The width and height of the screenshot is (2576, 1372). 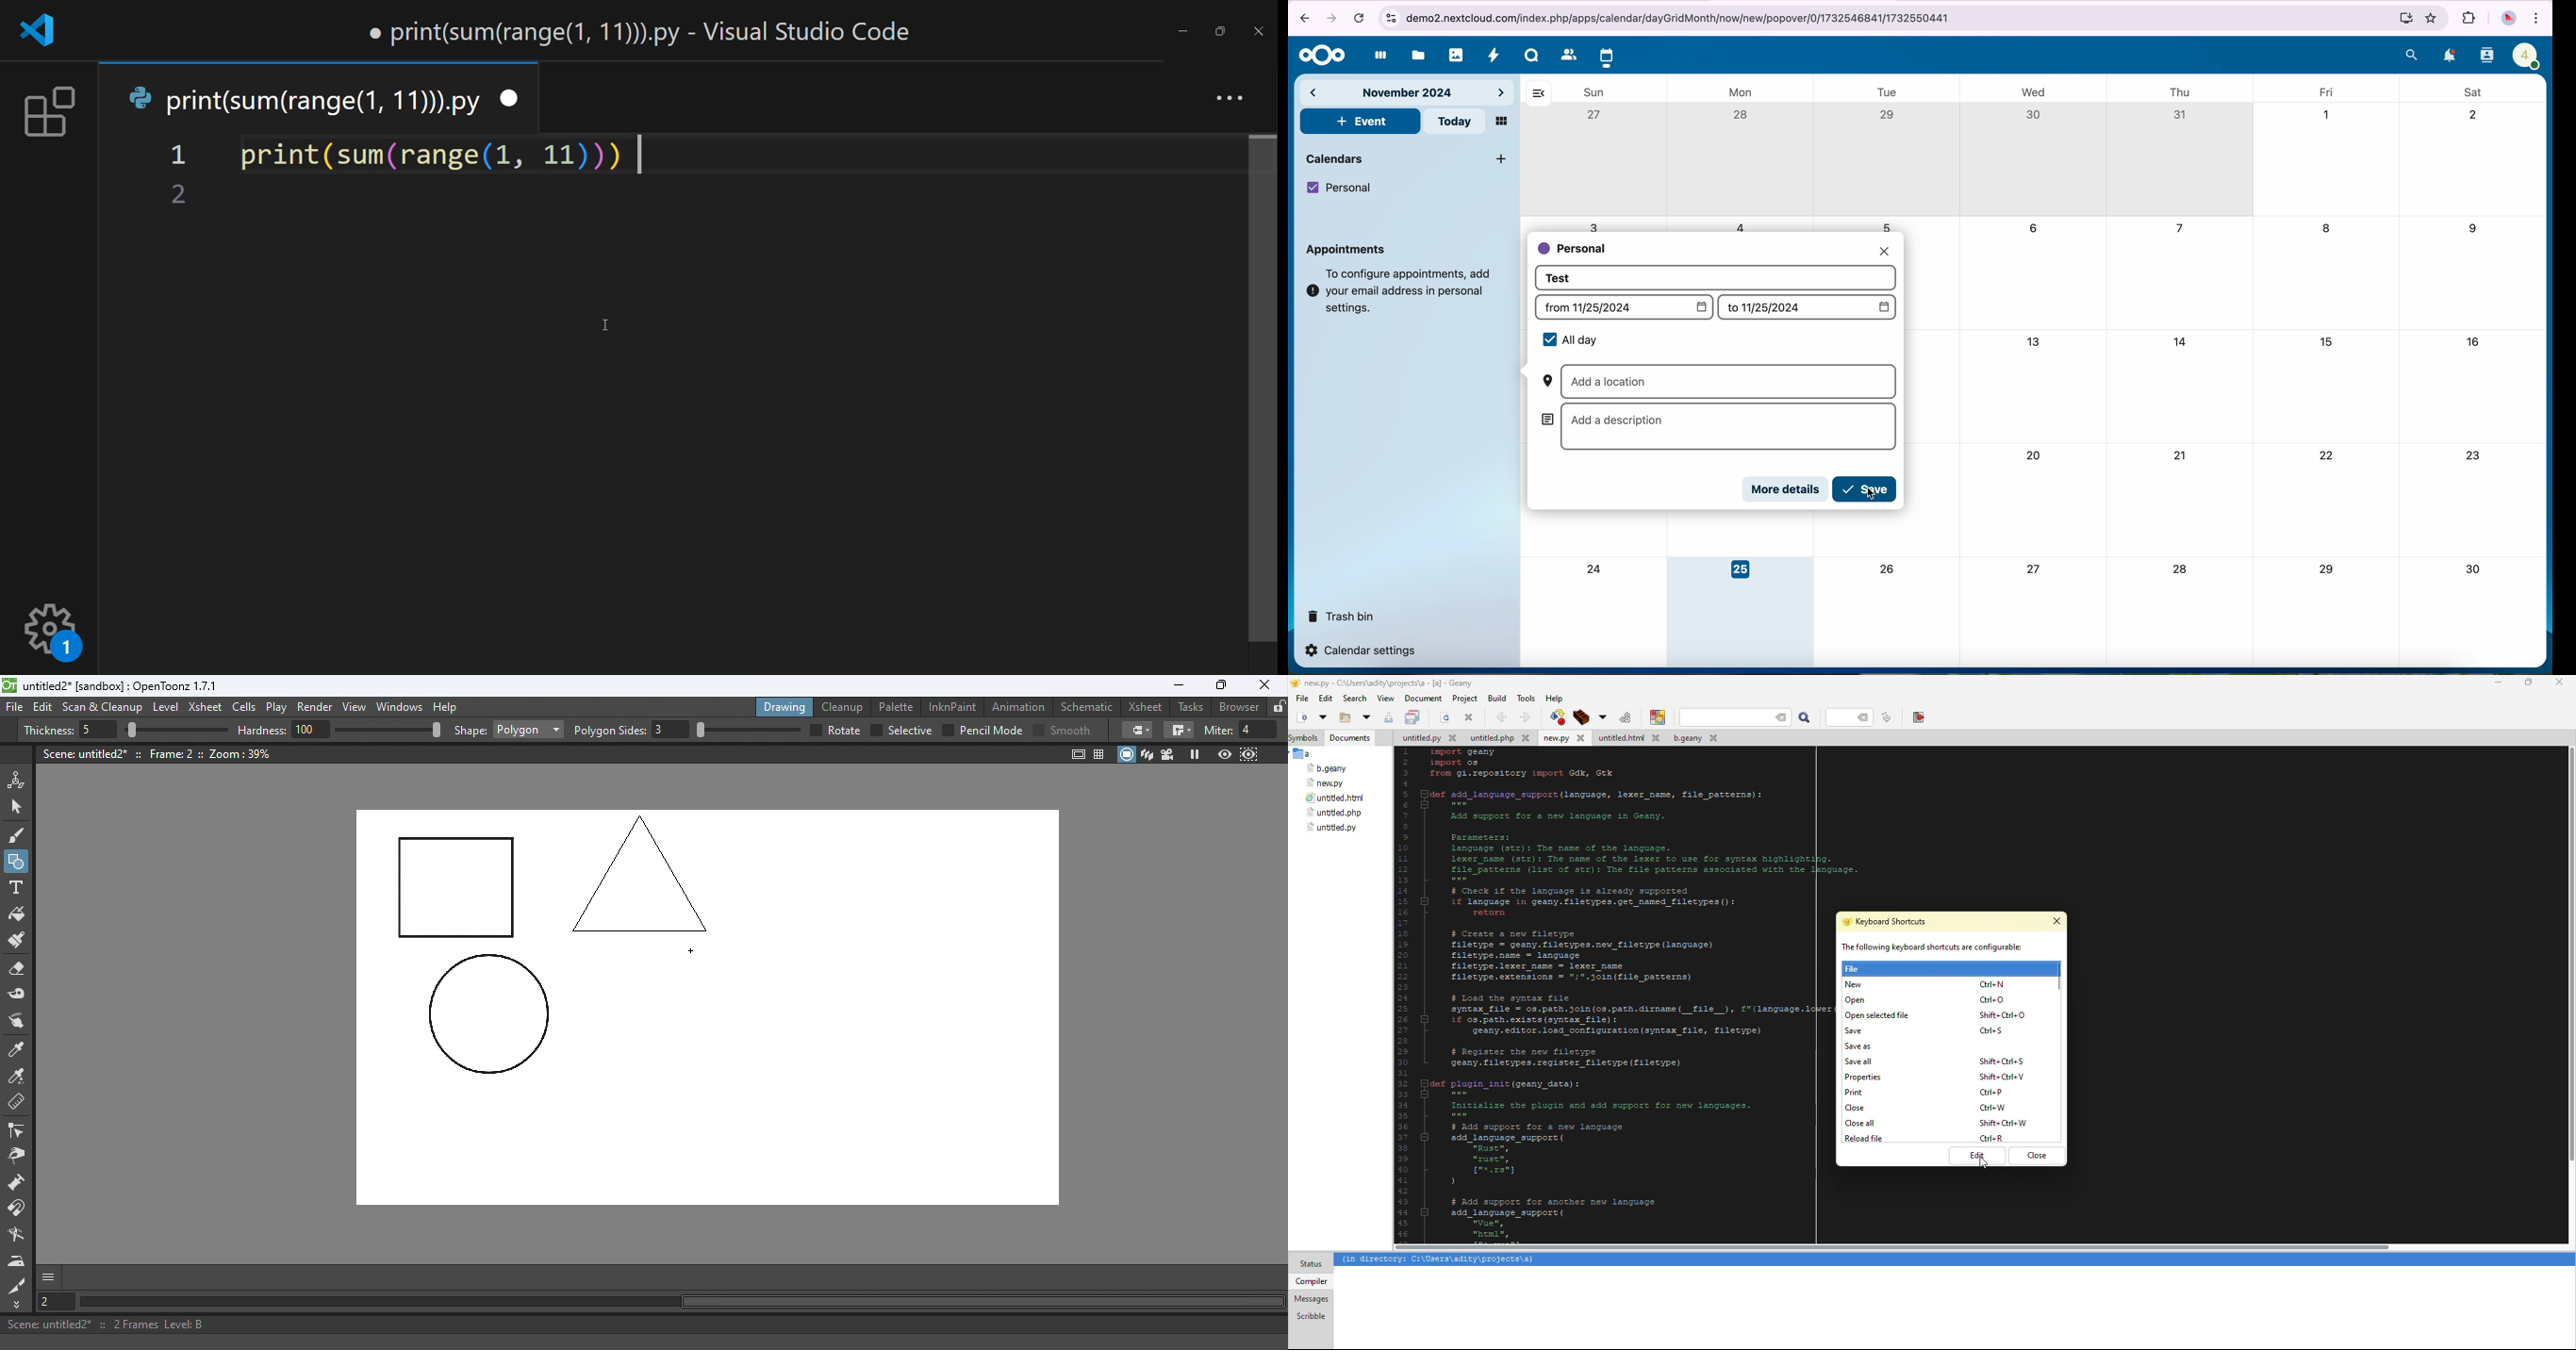 I want to click on profile picture, so click(x=2507, y=19).